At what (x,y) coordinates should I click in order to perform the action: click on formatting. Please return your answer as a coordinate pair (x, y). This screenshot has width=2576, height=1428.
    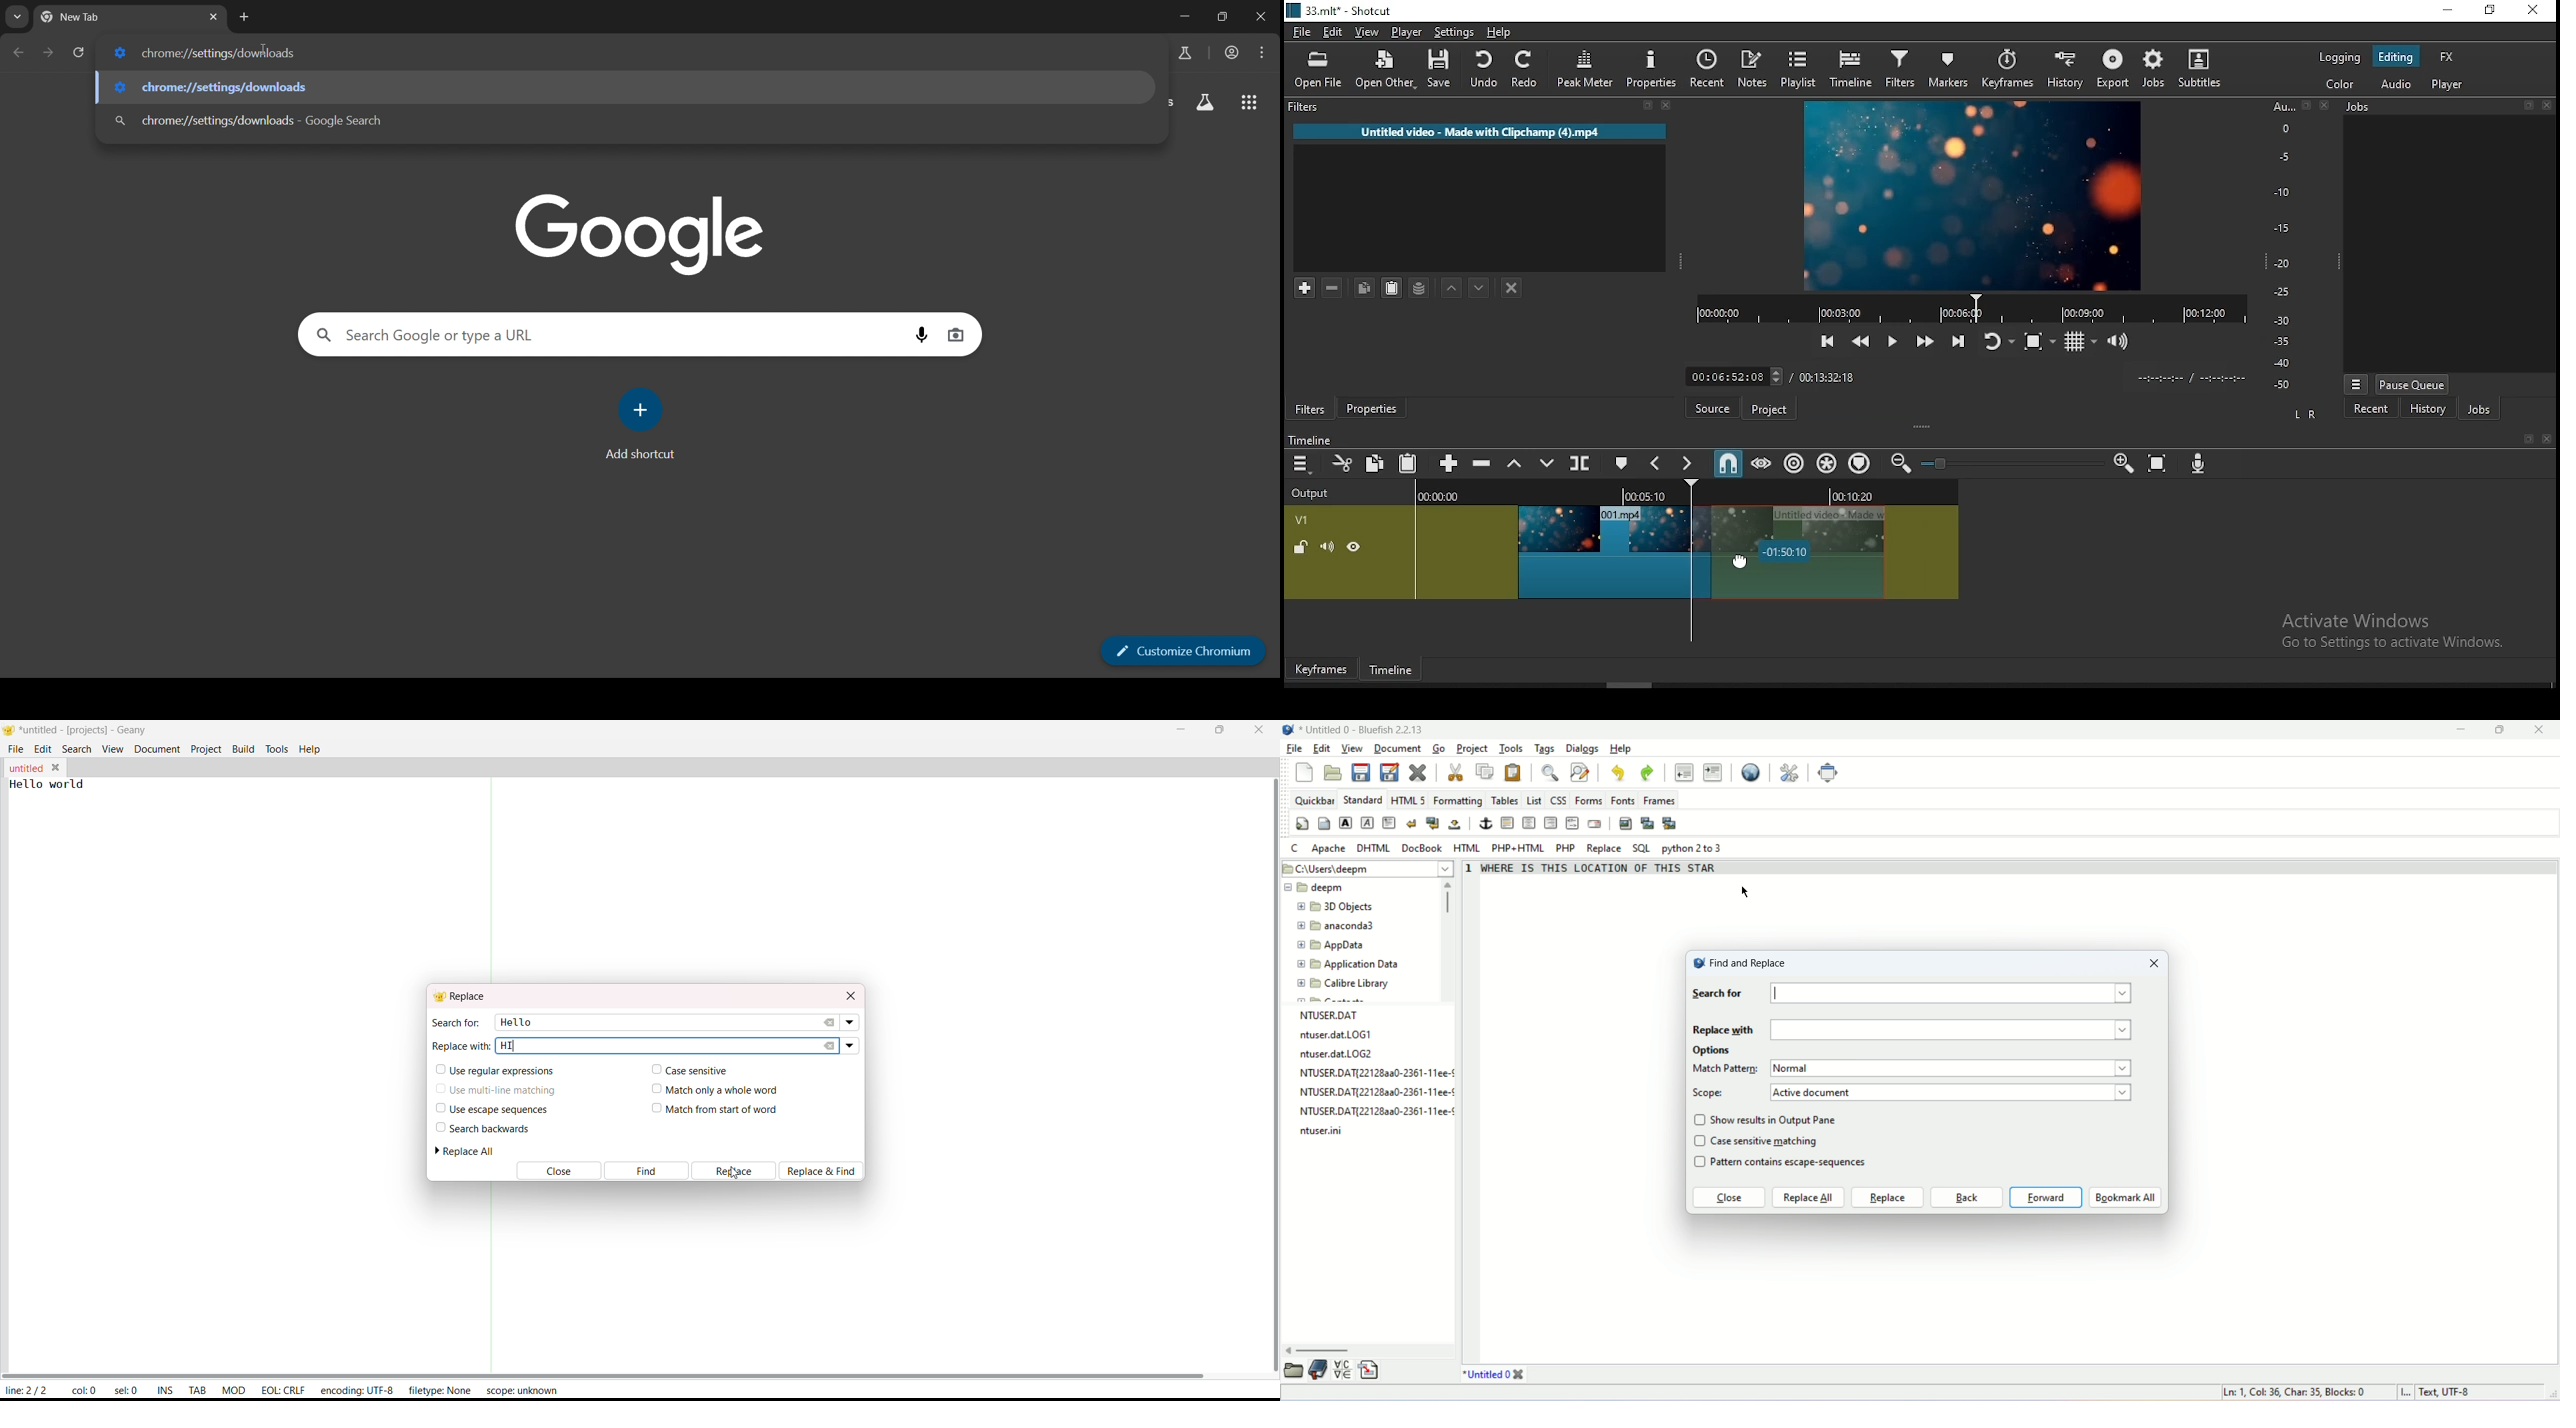
    Looking at the image, I should click on (1457, 801).